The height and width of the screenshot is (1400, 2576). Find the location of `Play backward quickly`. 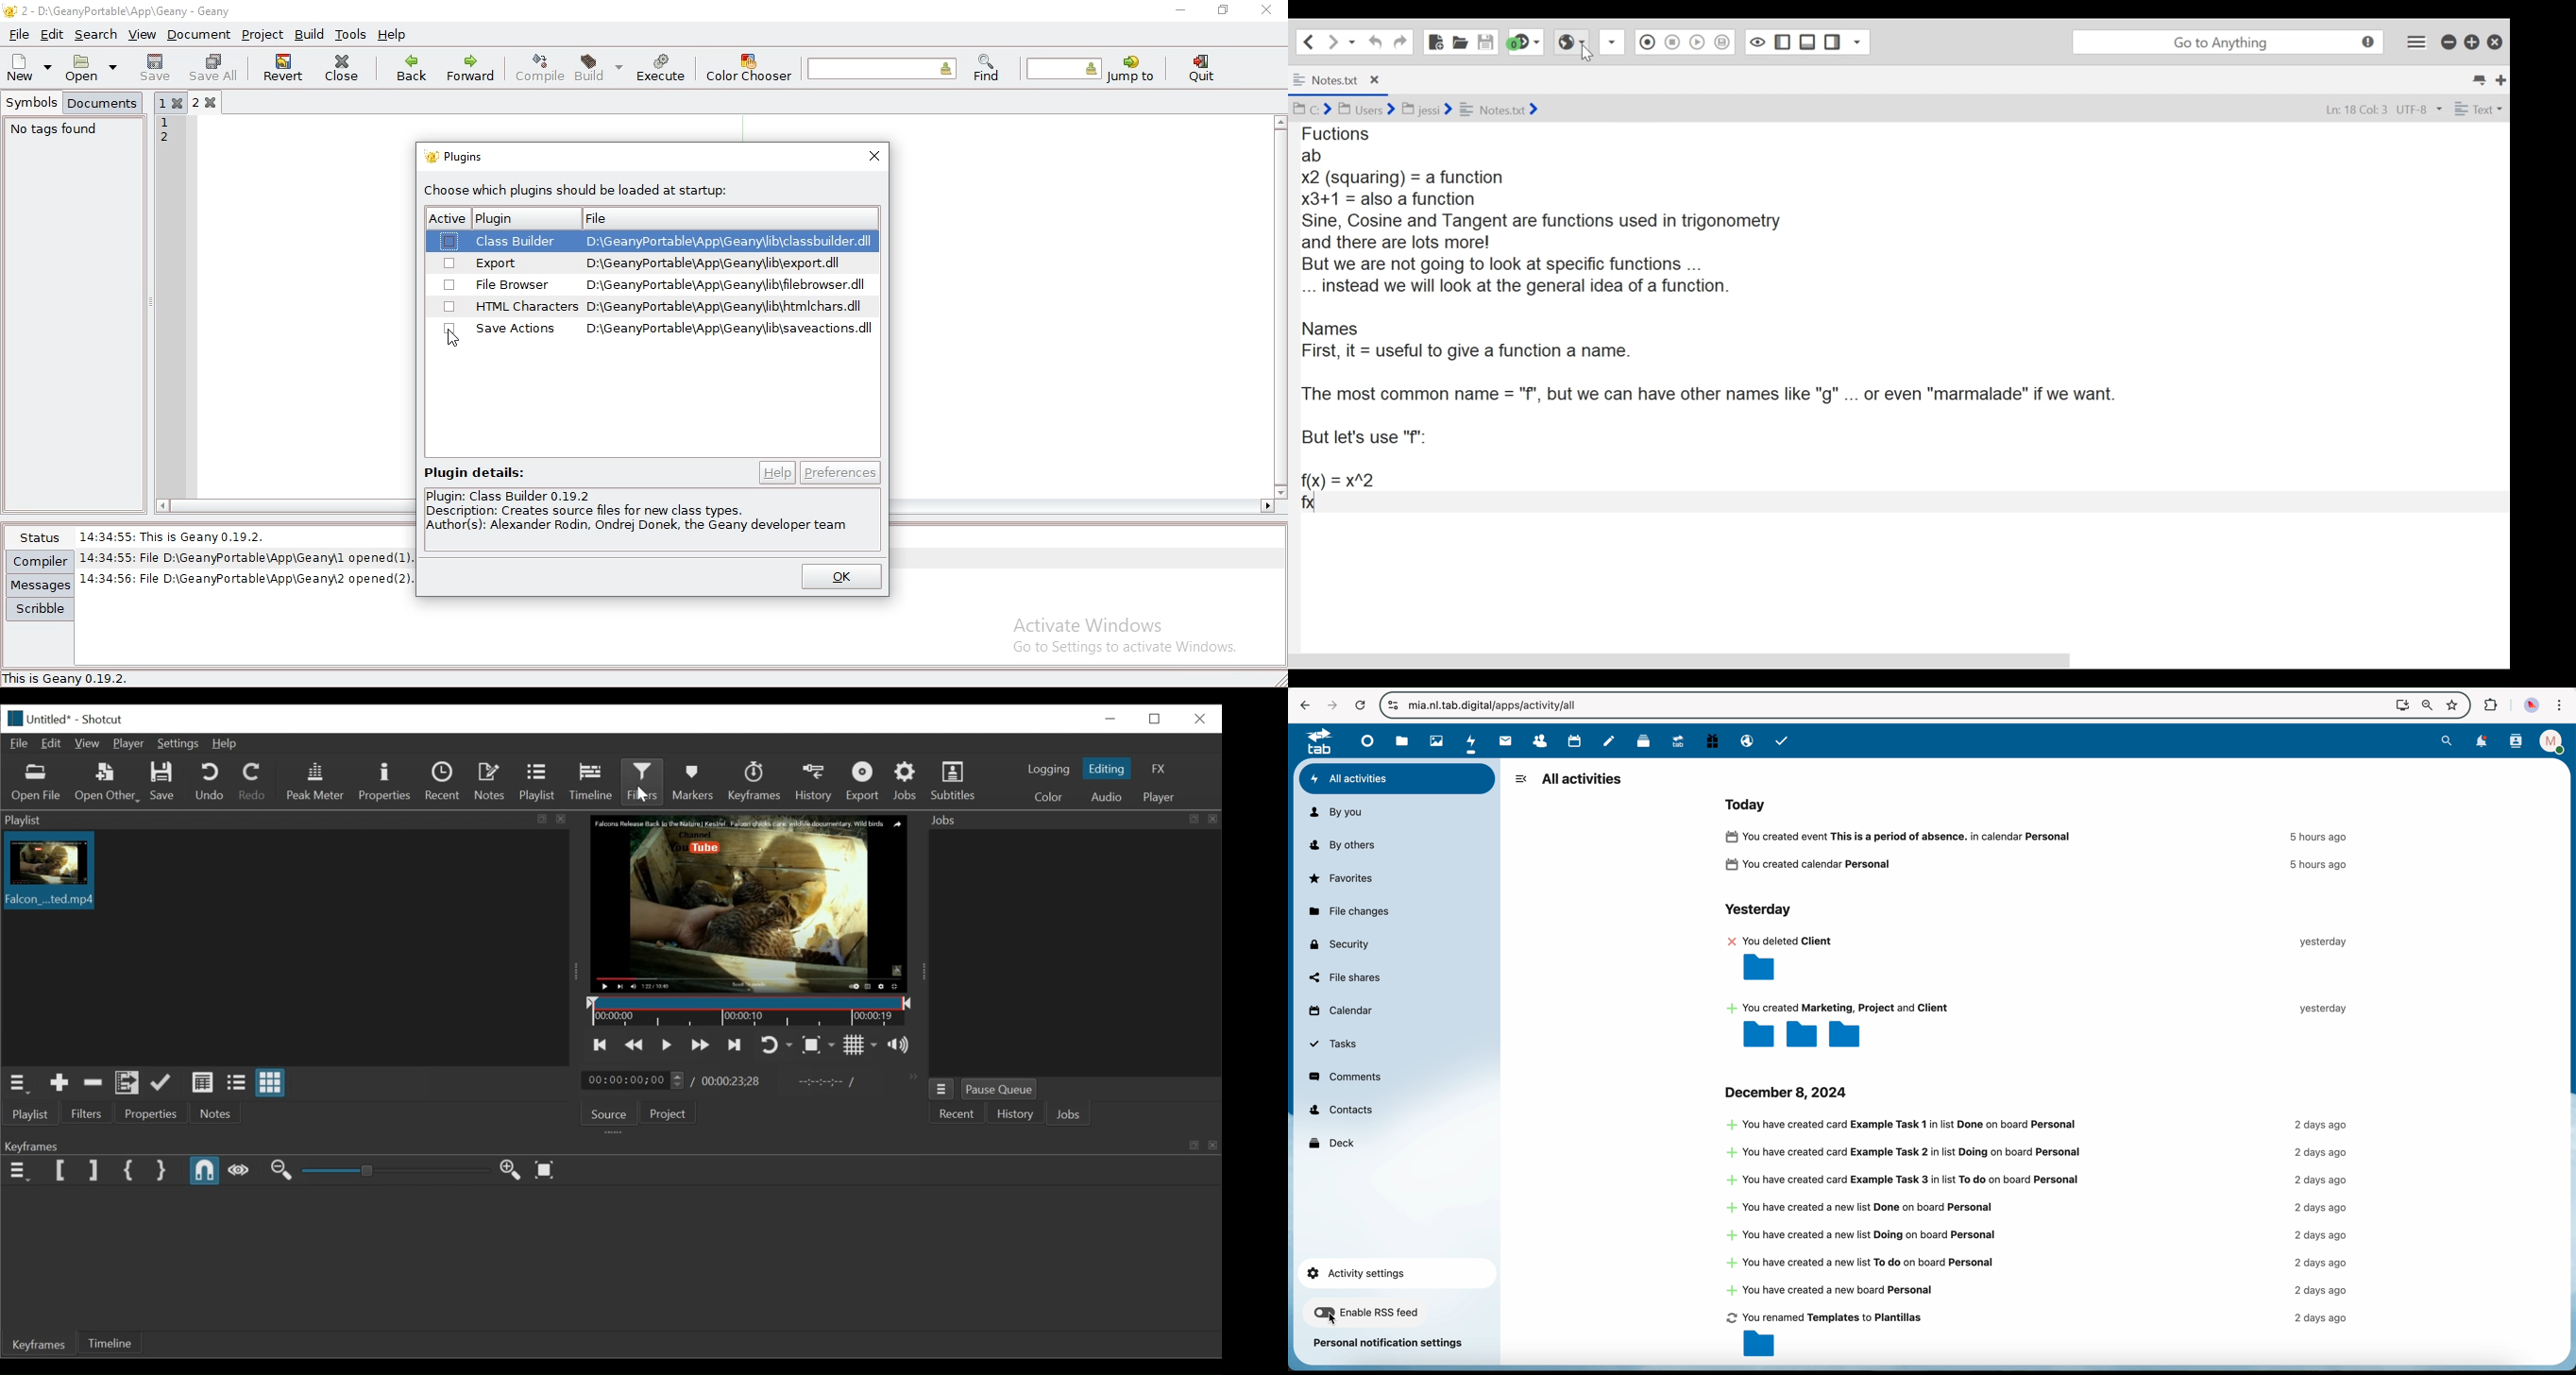

Play backward quickly is located at coordinates (633, 1044).